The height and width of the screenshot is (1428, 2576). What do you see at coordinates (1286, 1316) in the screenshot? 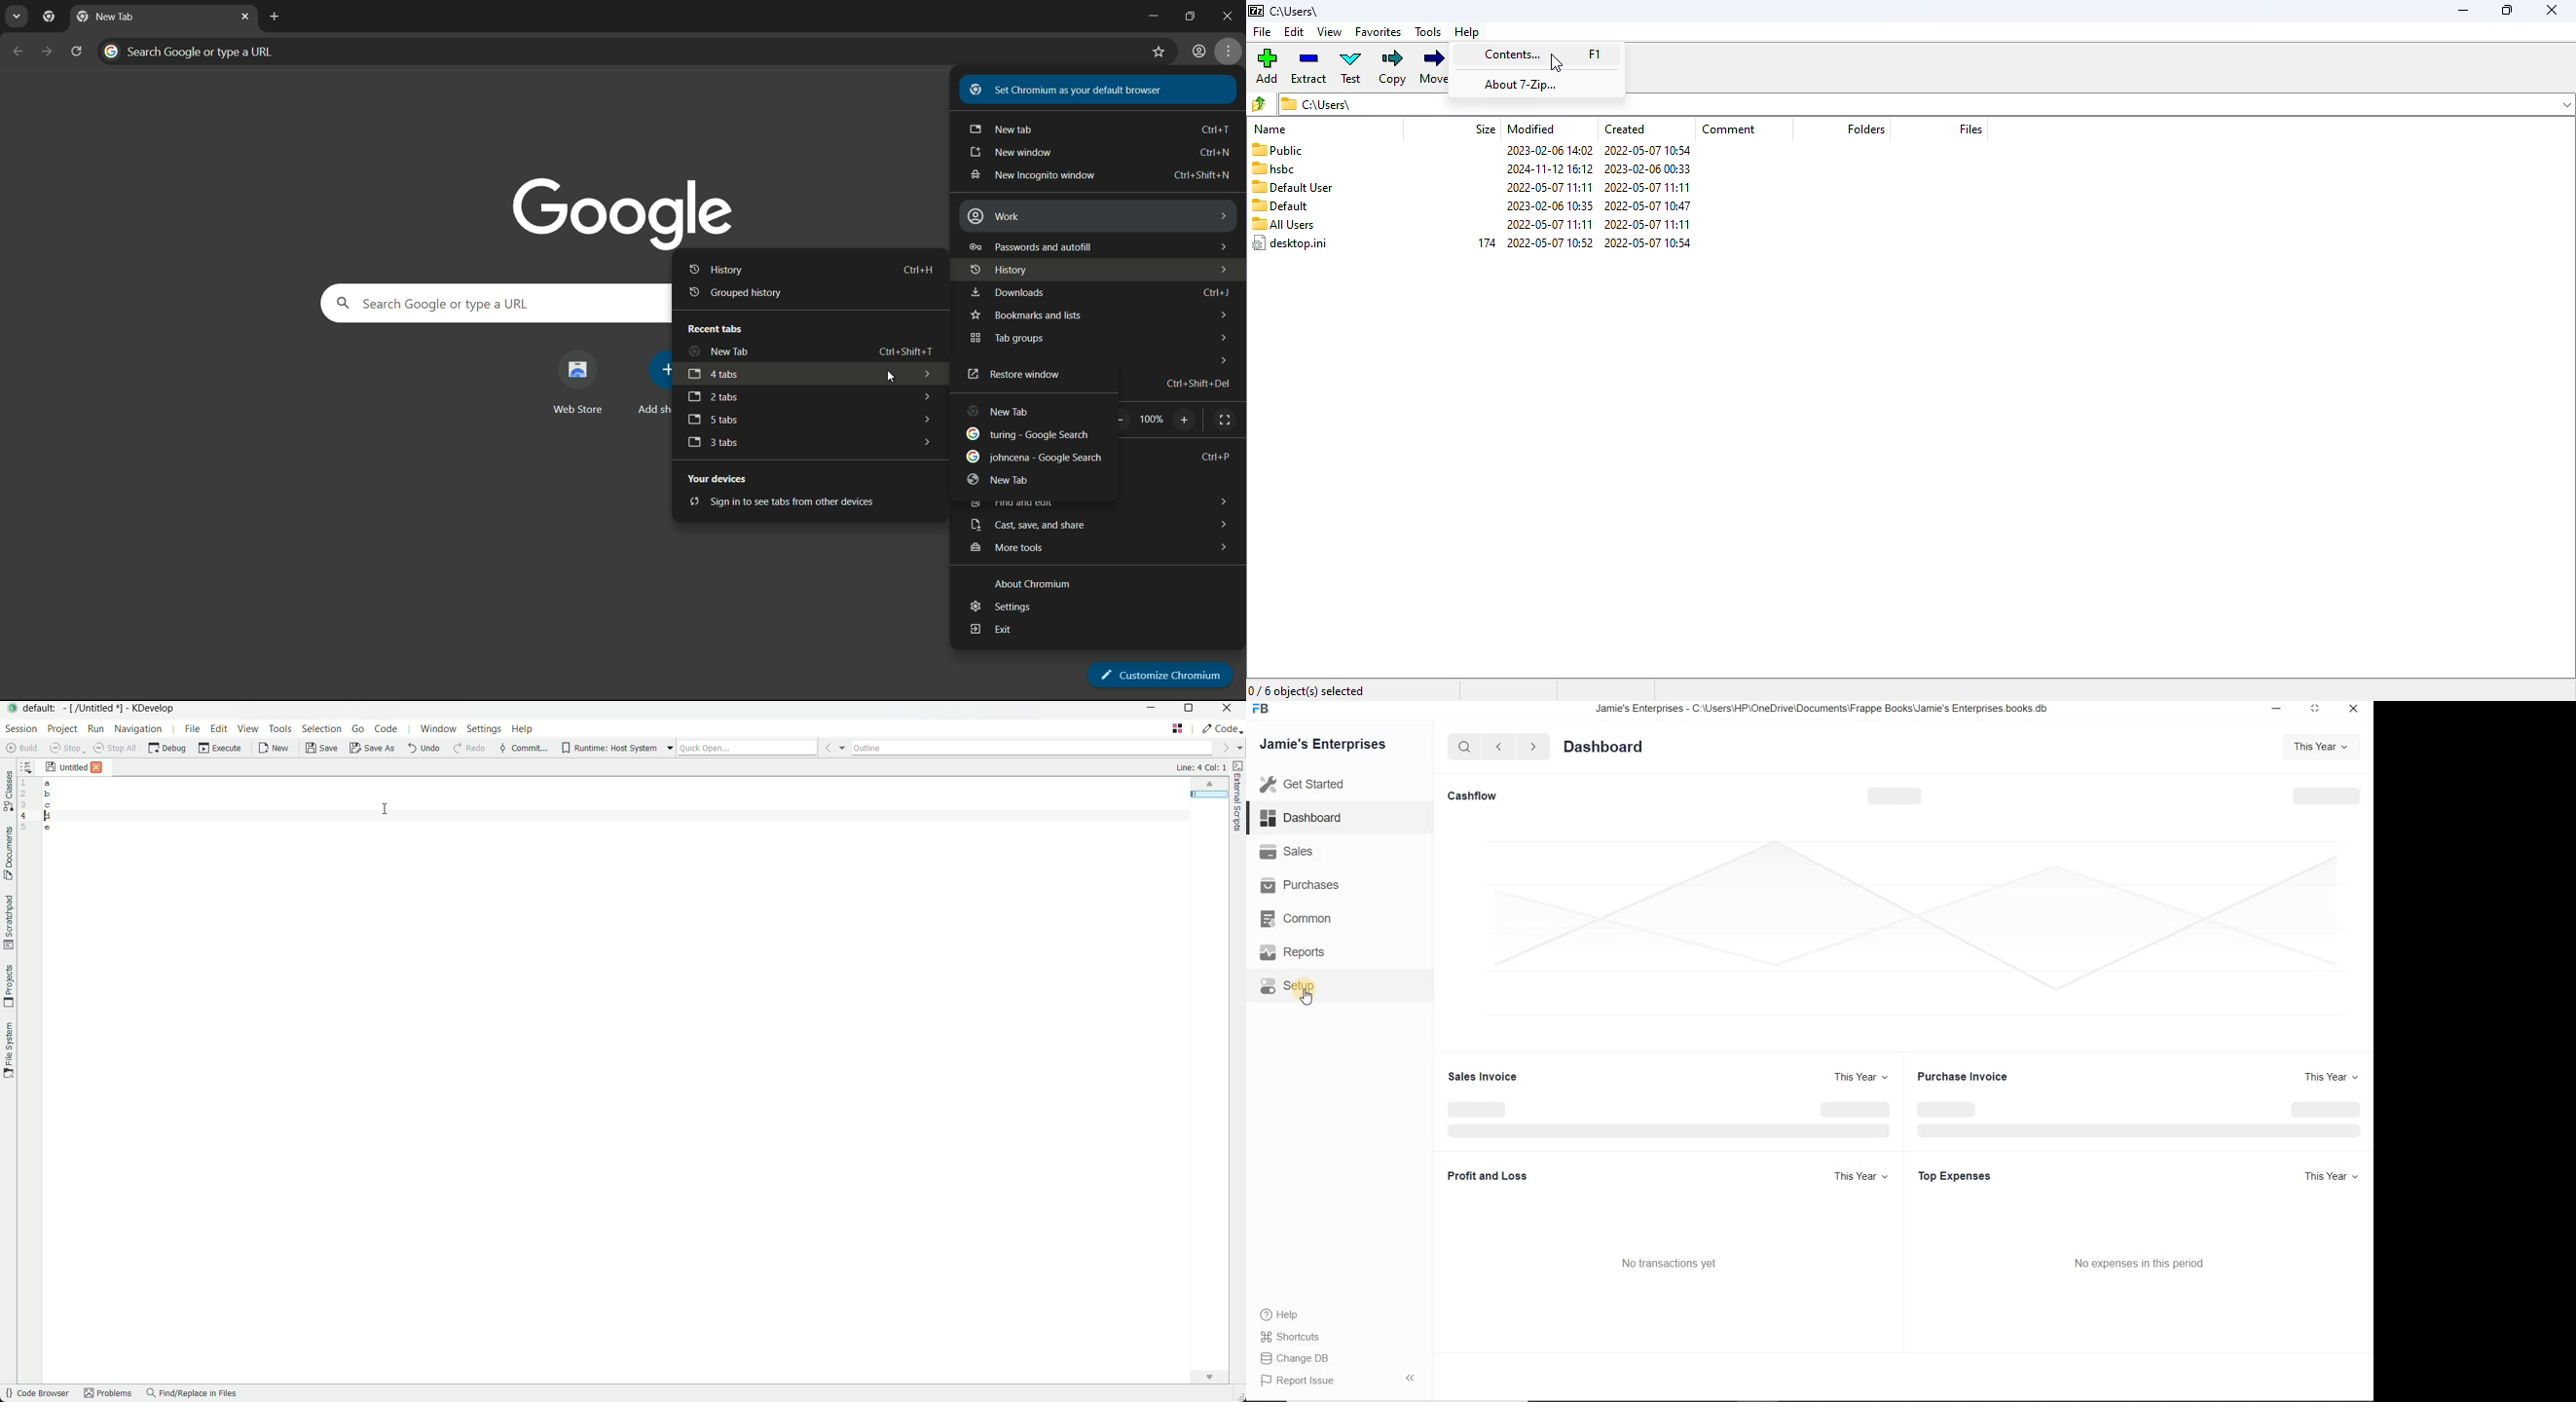
I see `Help` at bounding box center [1286, 1316].